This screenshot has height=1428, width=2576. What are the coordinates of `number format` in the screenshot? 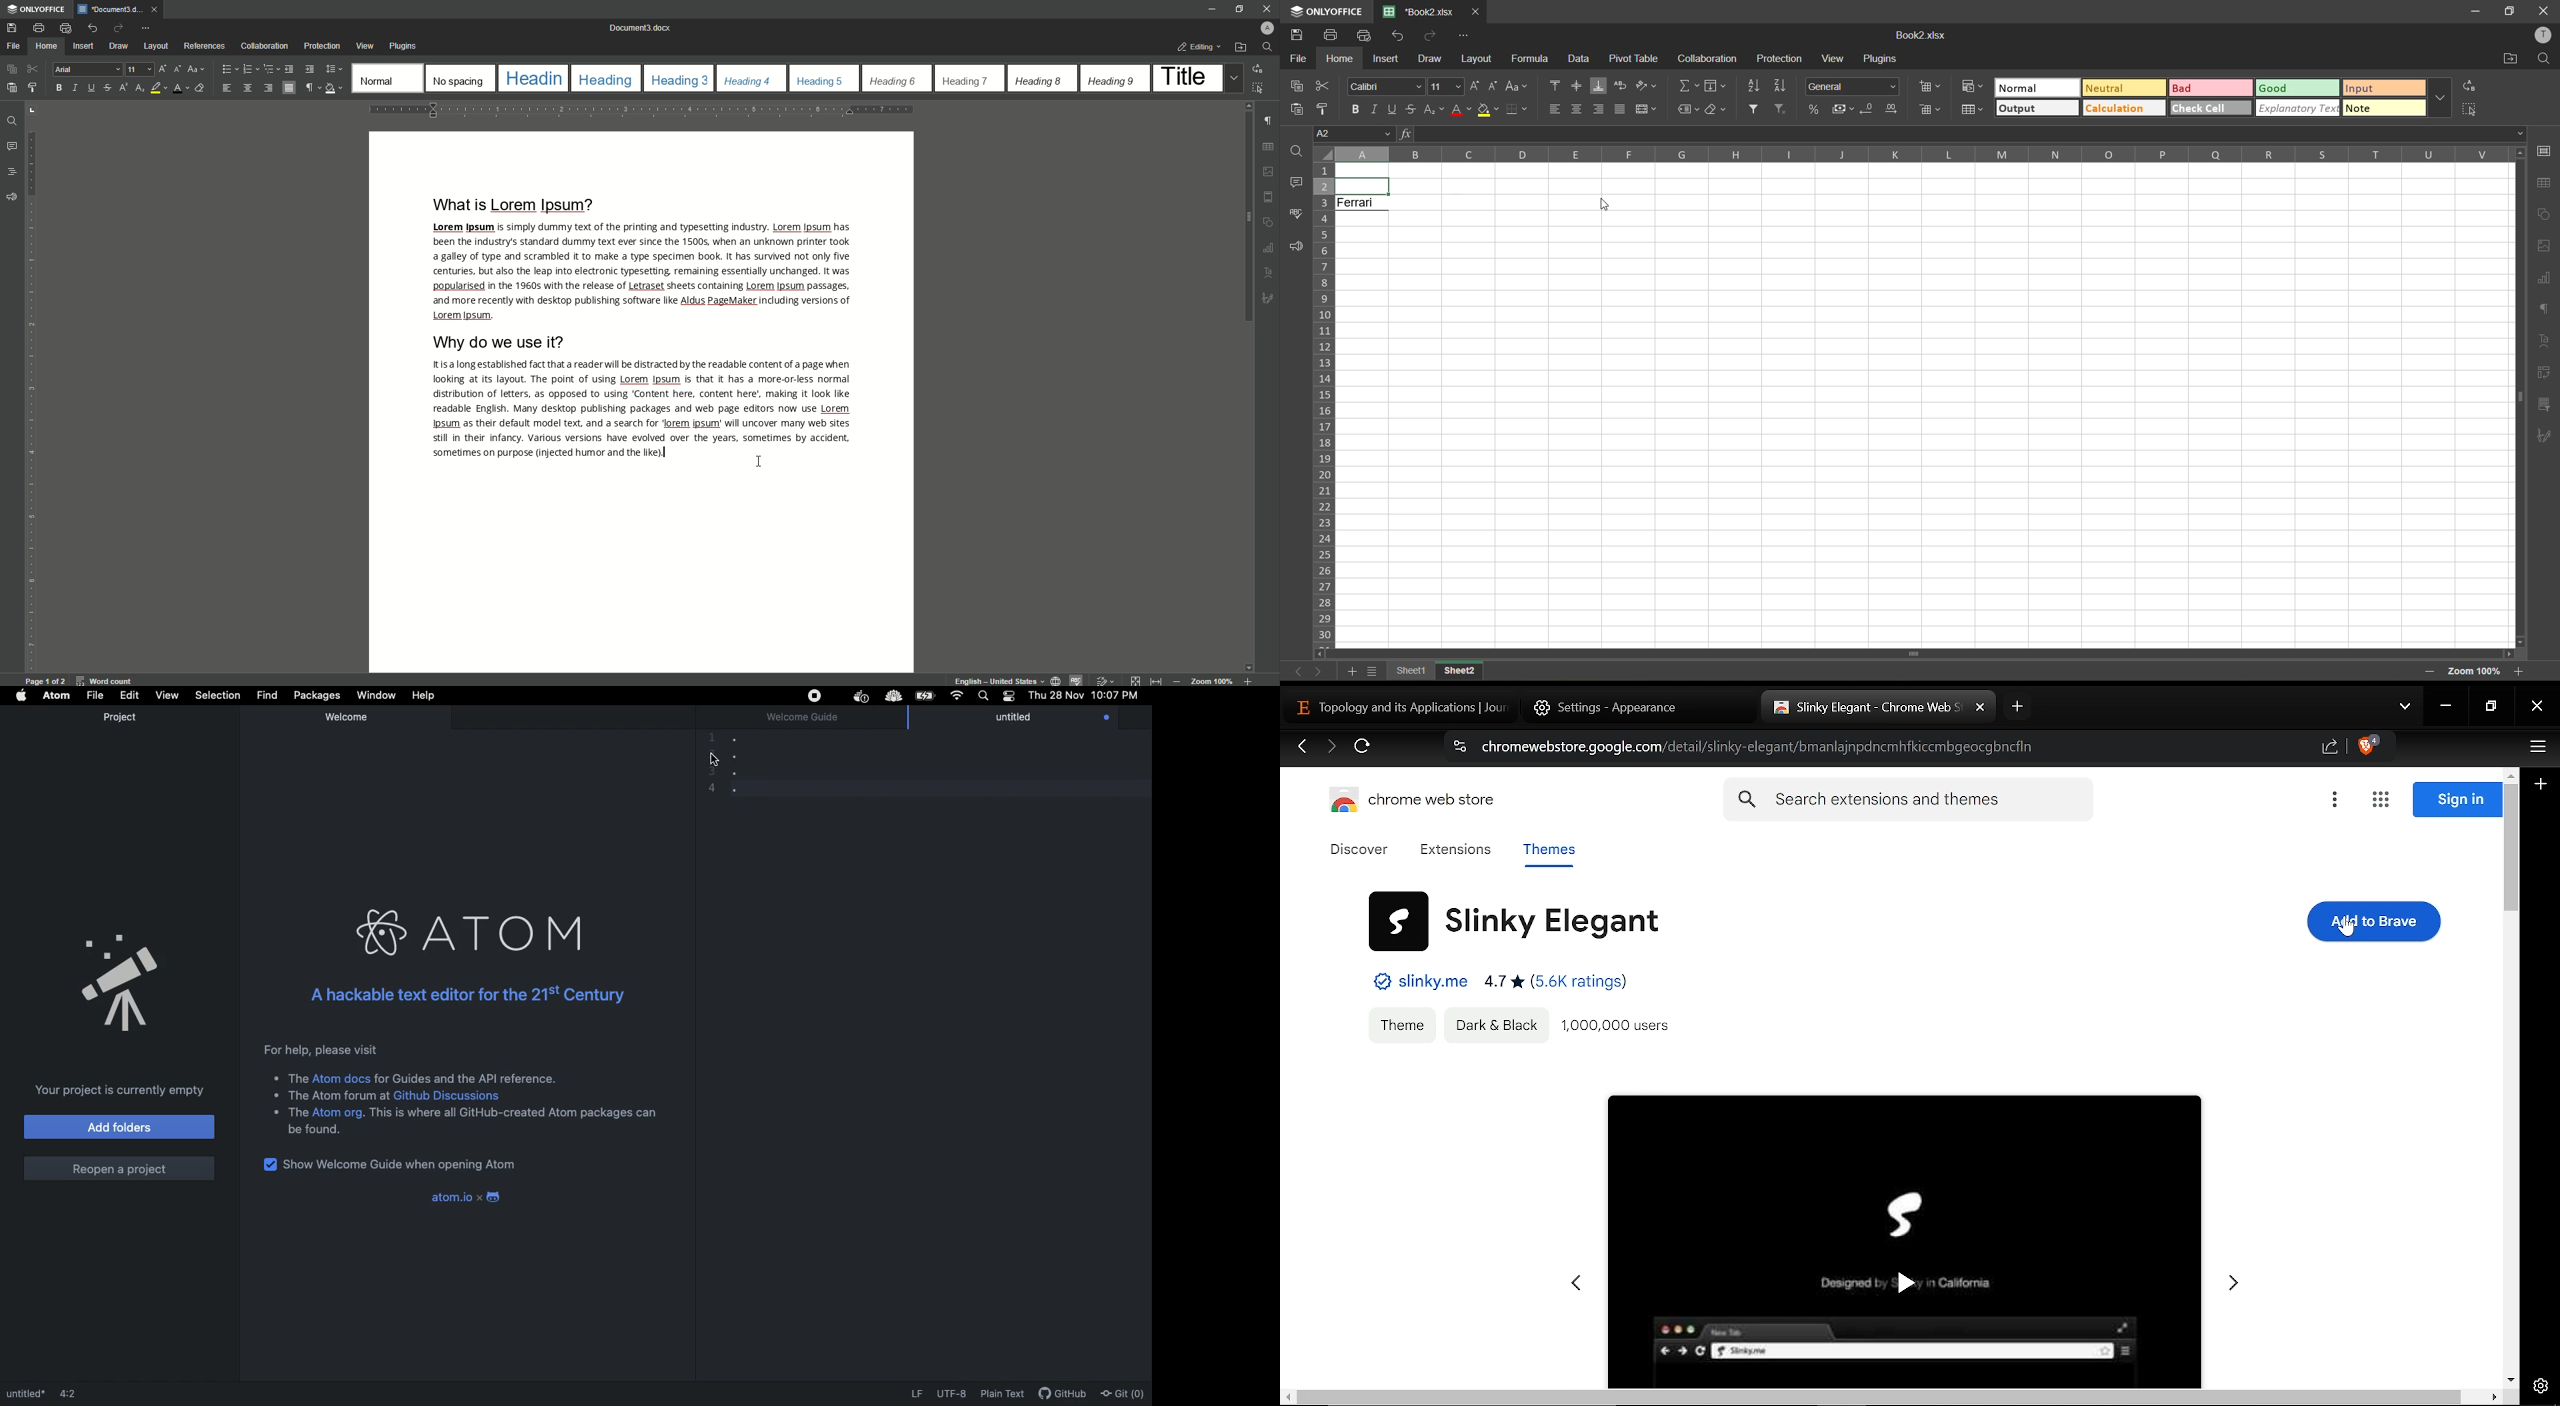 It's located at (1851, 85).